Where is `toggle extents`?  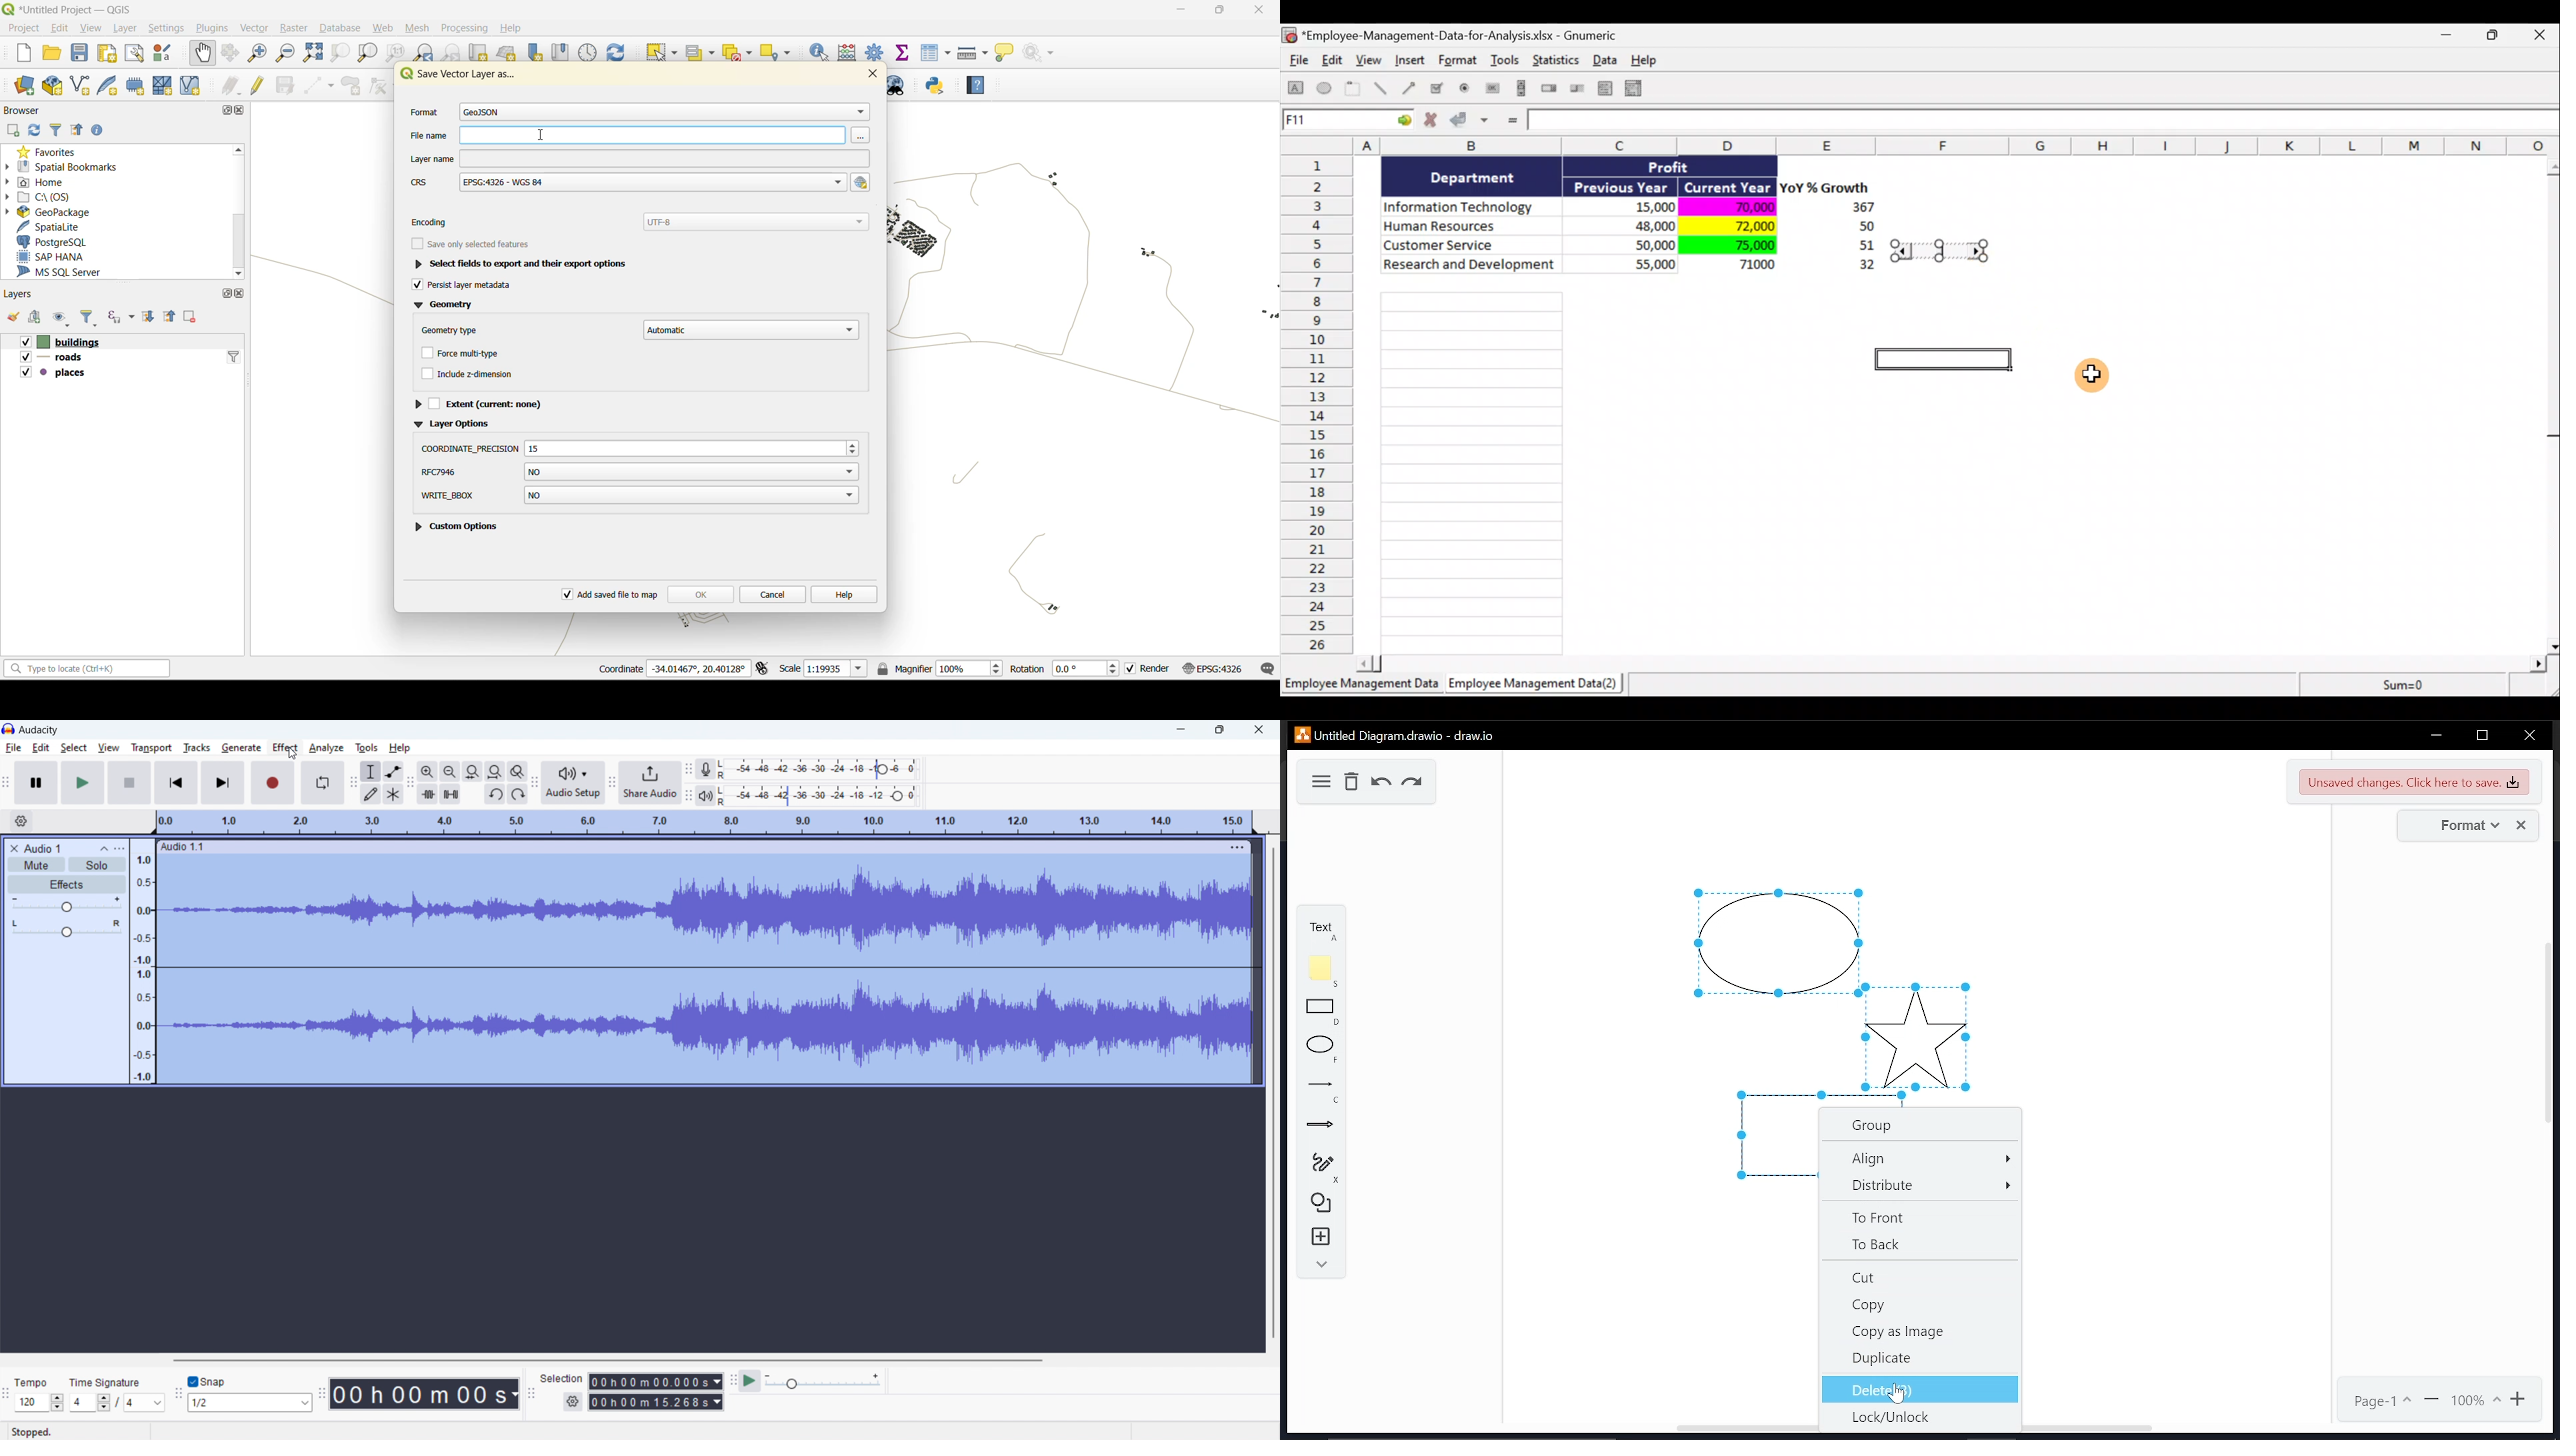 toggle extents is located at coordinates (765, 669).